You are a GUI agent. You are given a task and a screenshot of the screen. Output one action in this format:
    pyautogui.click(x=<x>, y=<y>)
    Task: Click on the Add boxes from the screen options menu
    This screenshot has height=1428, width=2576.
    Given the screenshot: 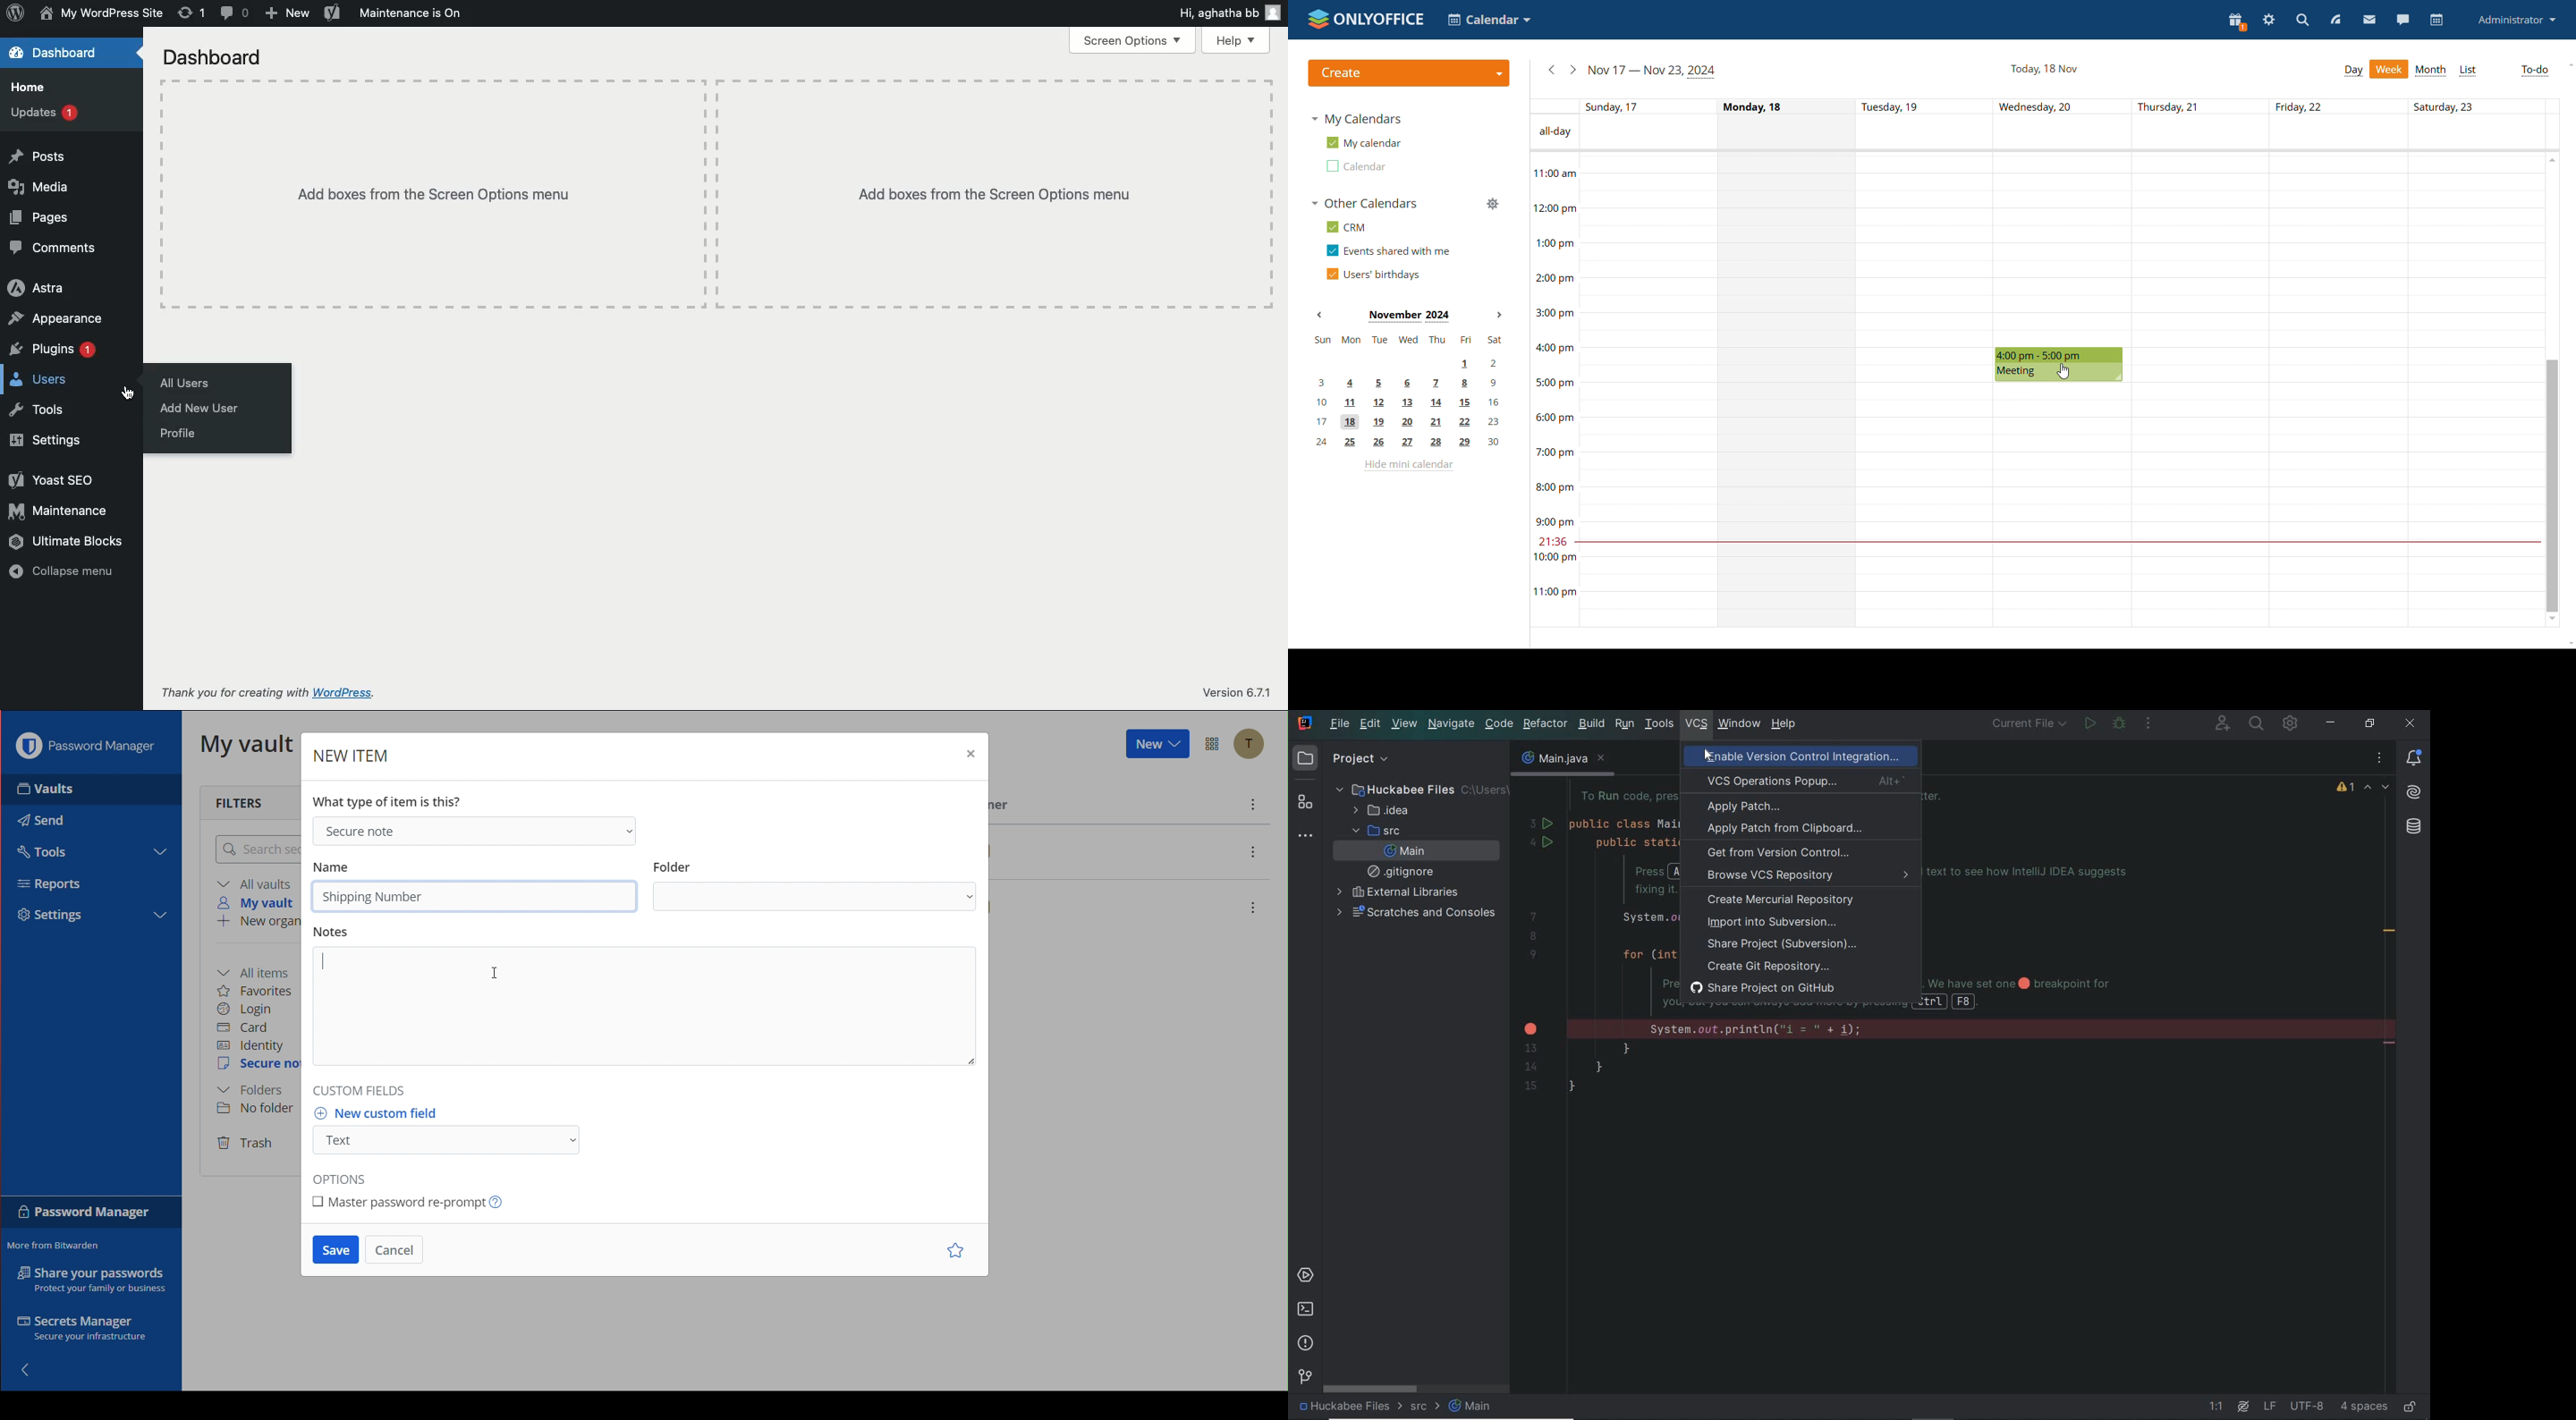 What is the action you would take?
    pyautogui.click(x=716, y=195)
    